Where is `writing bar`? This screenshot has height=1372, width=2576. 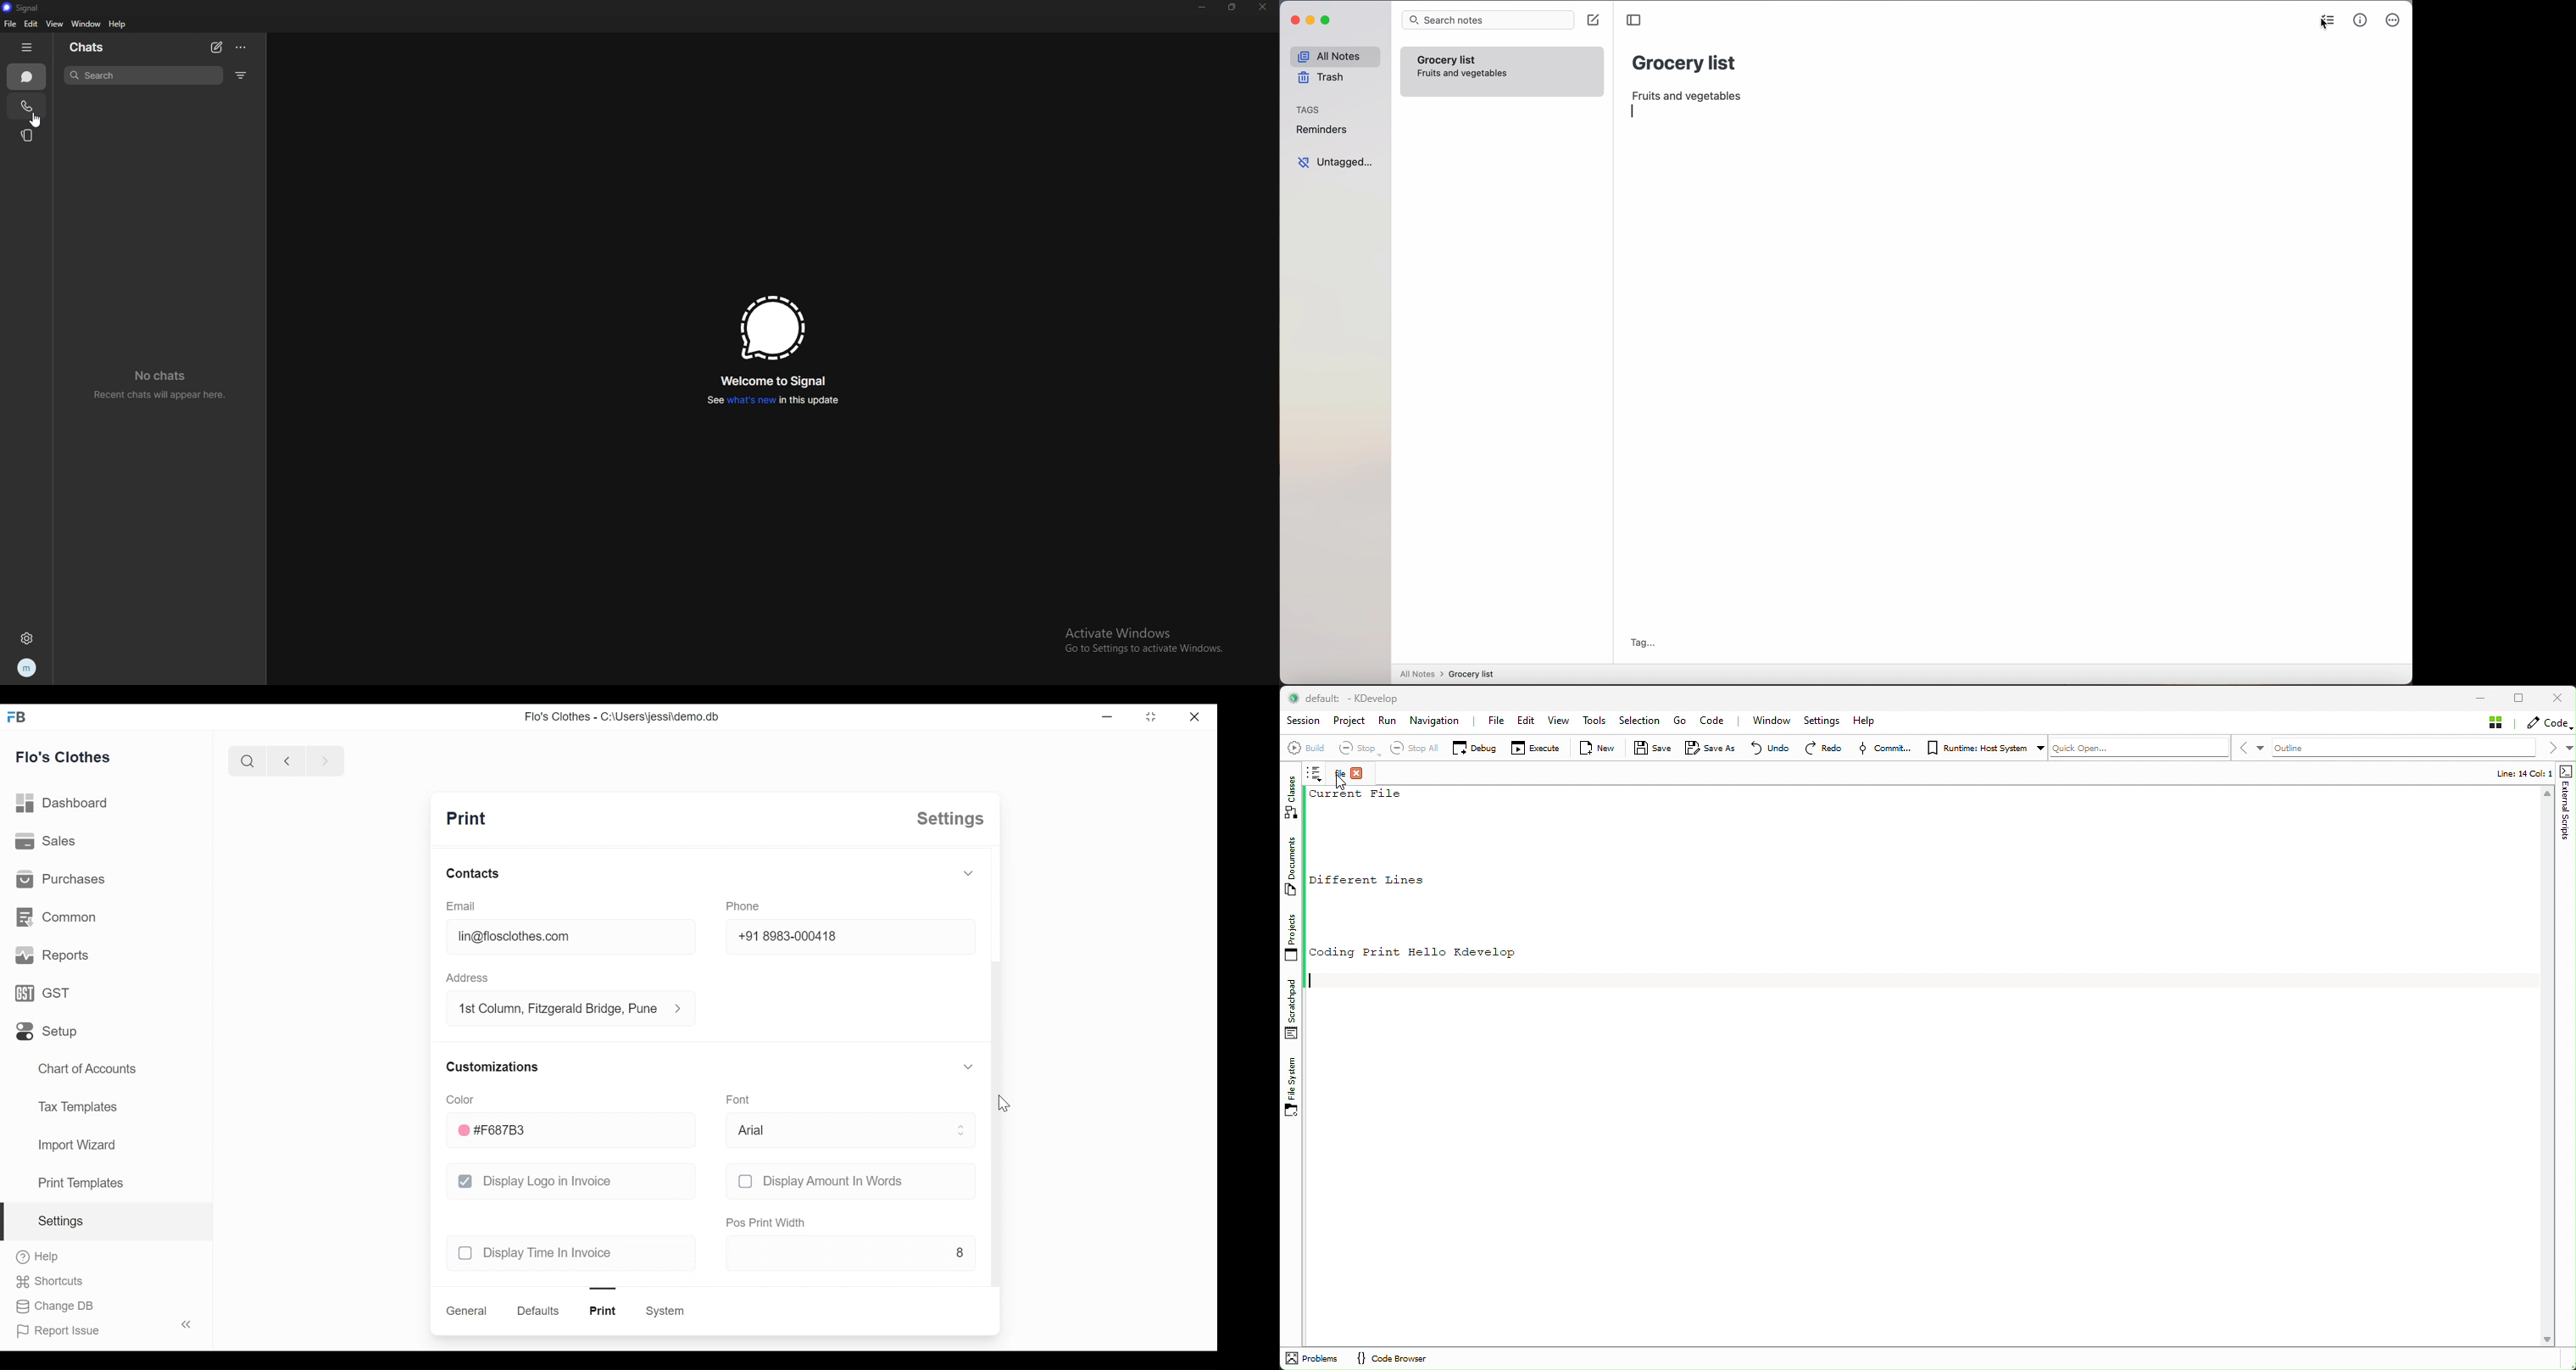
writing bar is located at coordinates (1636, 110).